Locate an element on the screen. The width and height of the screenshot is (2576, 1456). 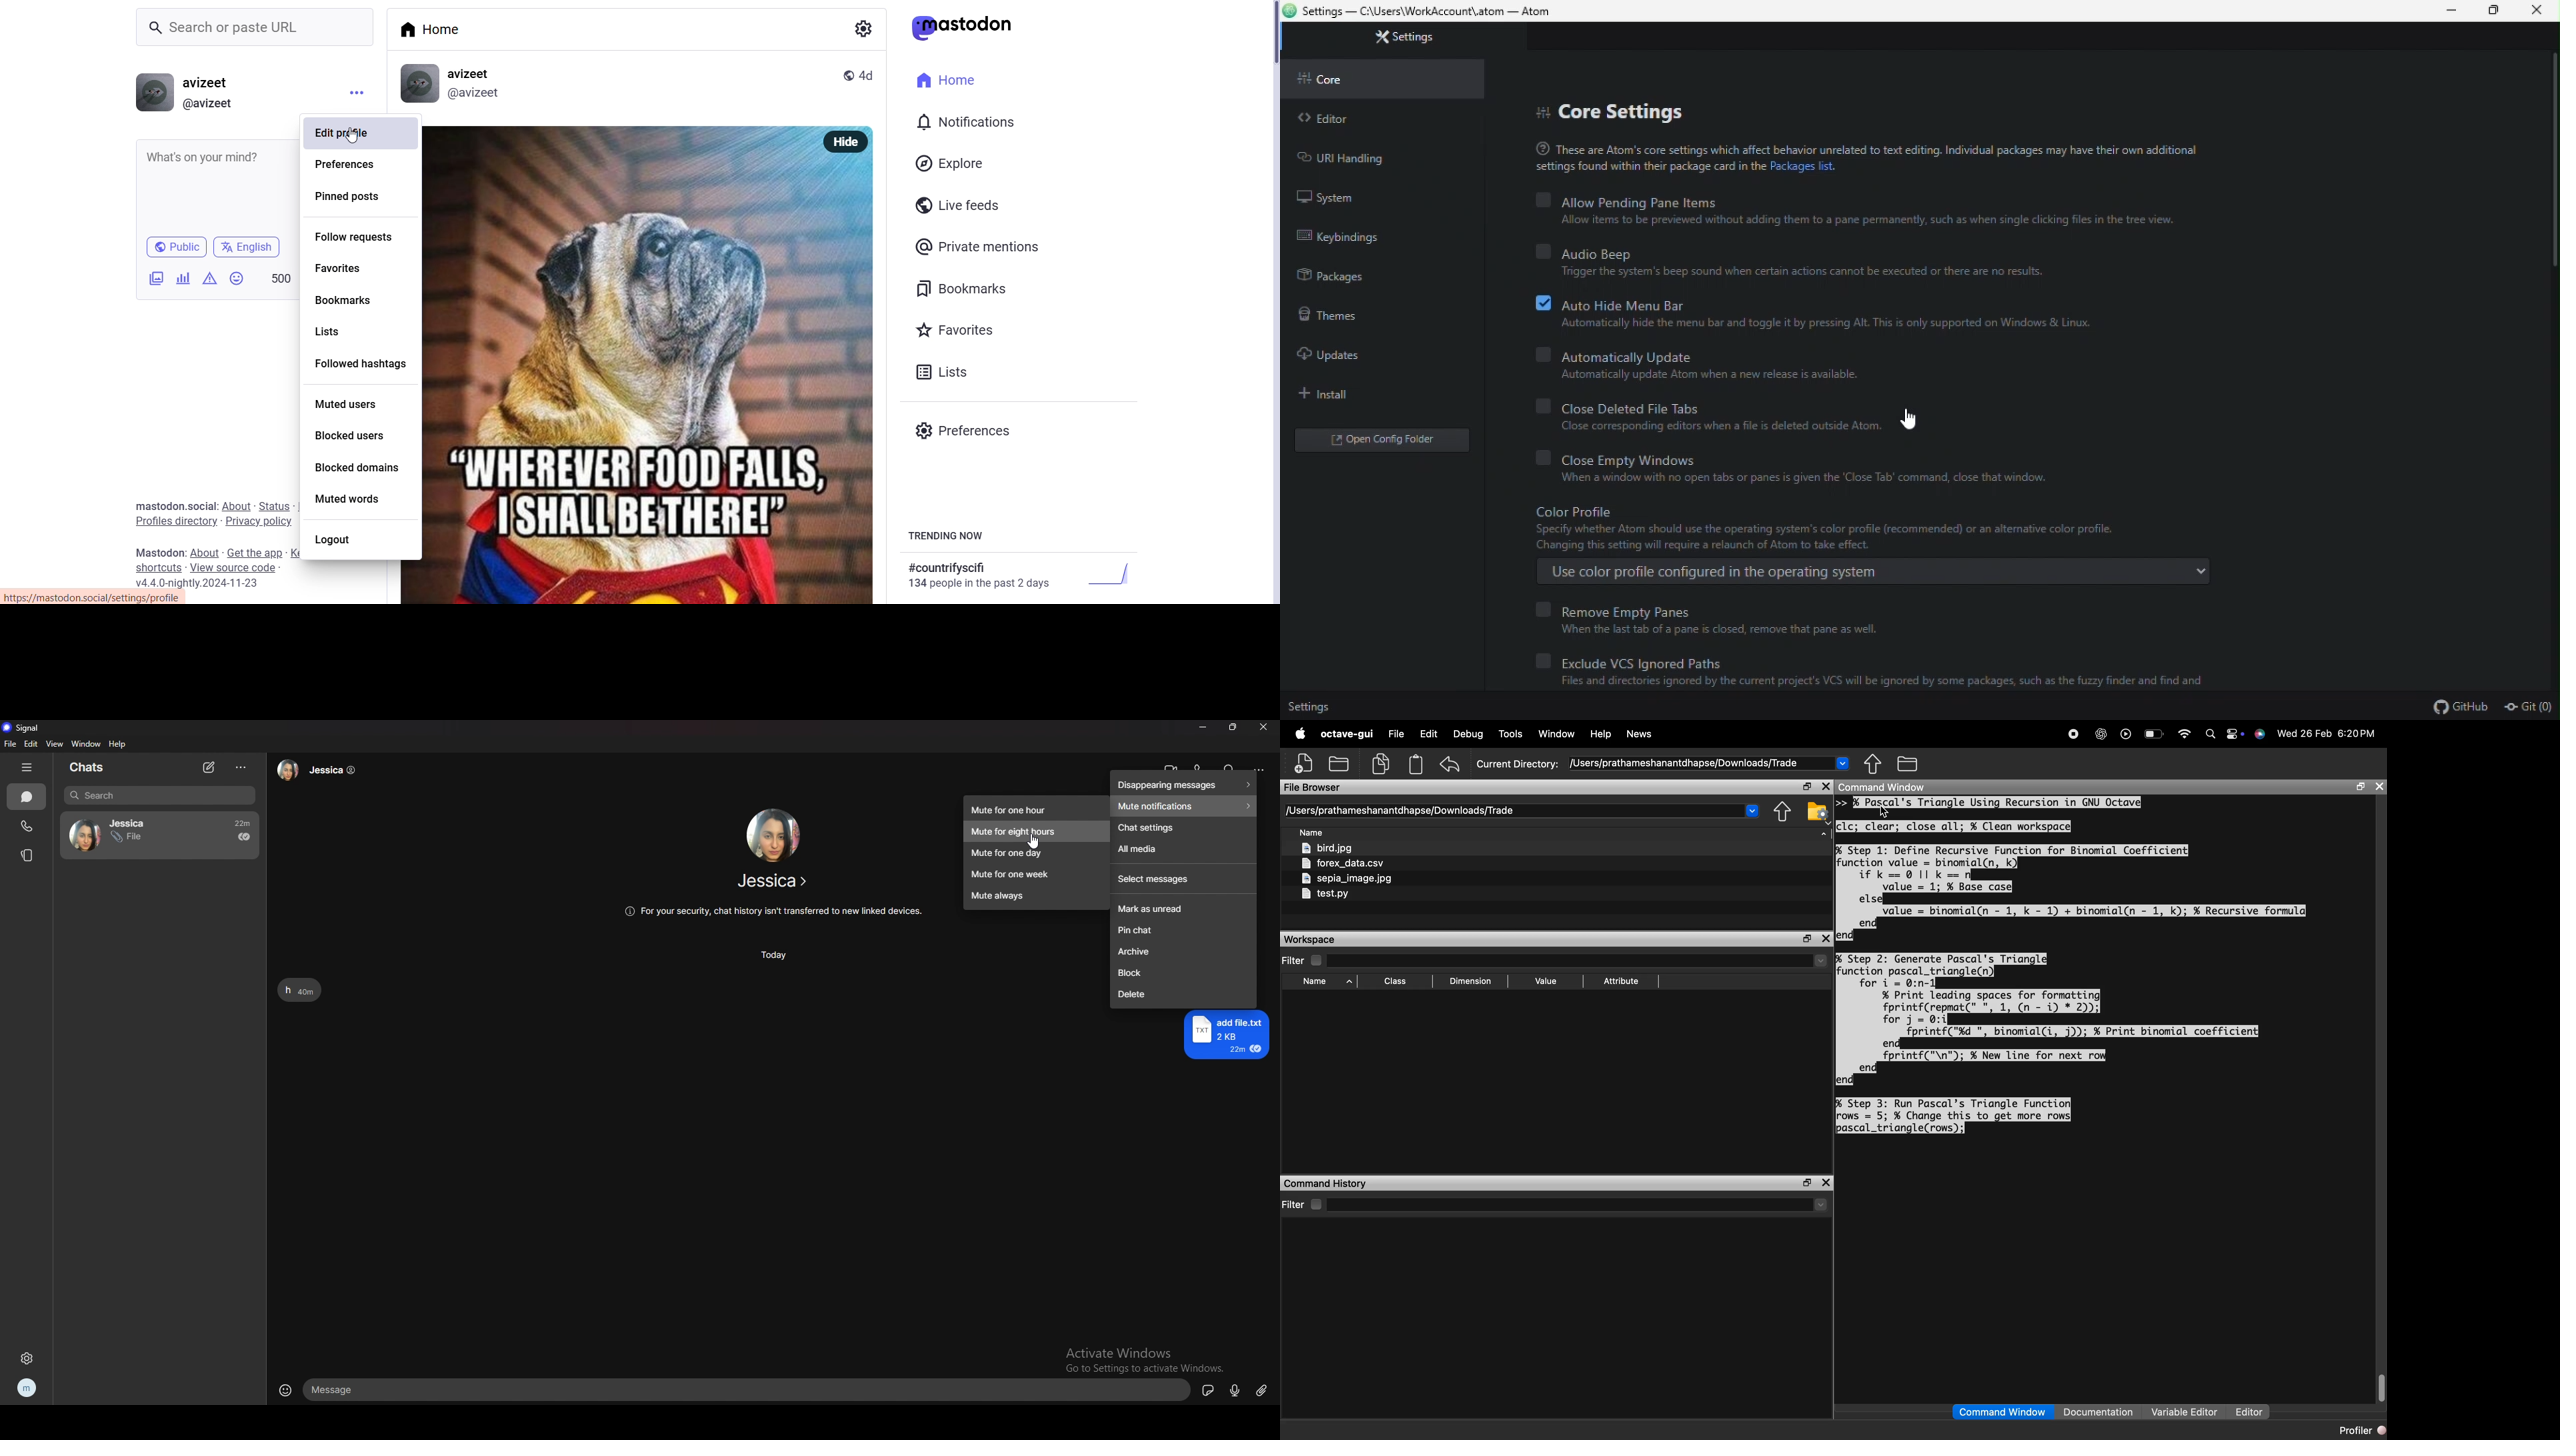
dropdown is located at coordinates (1823, 837).